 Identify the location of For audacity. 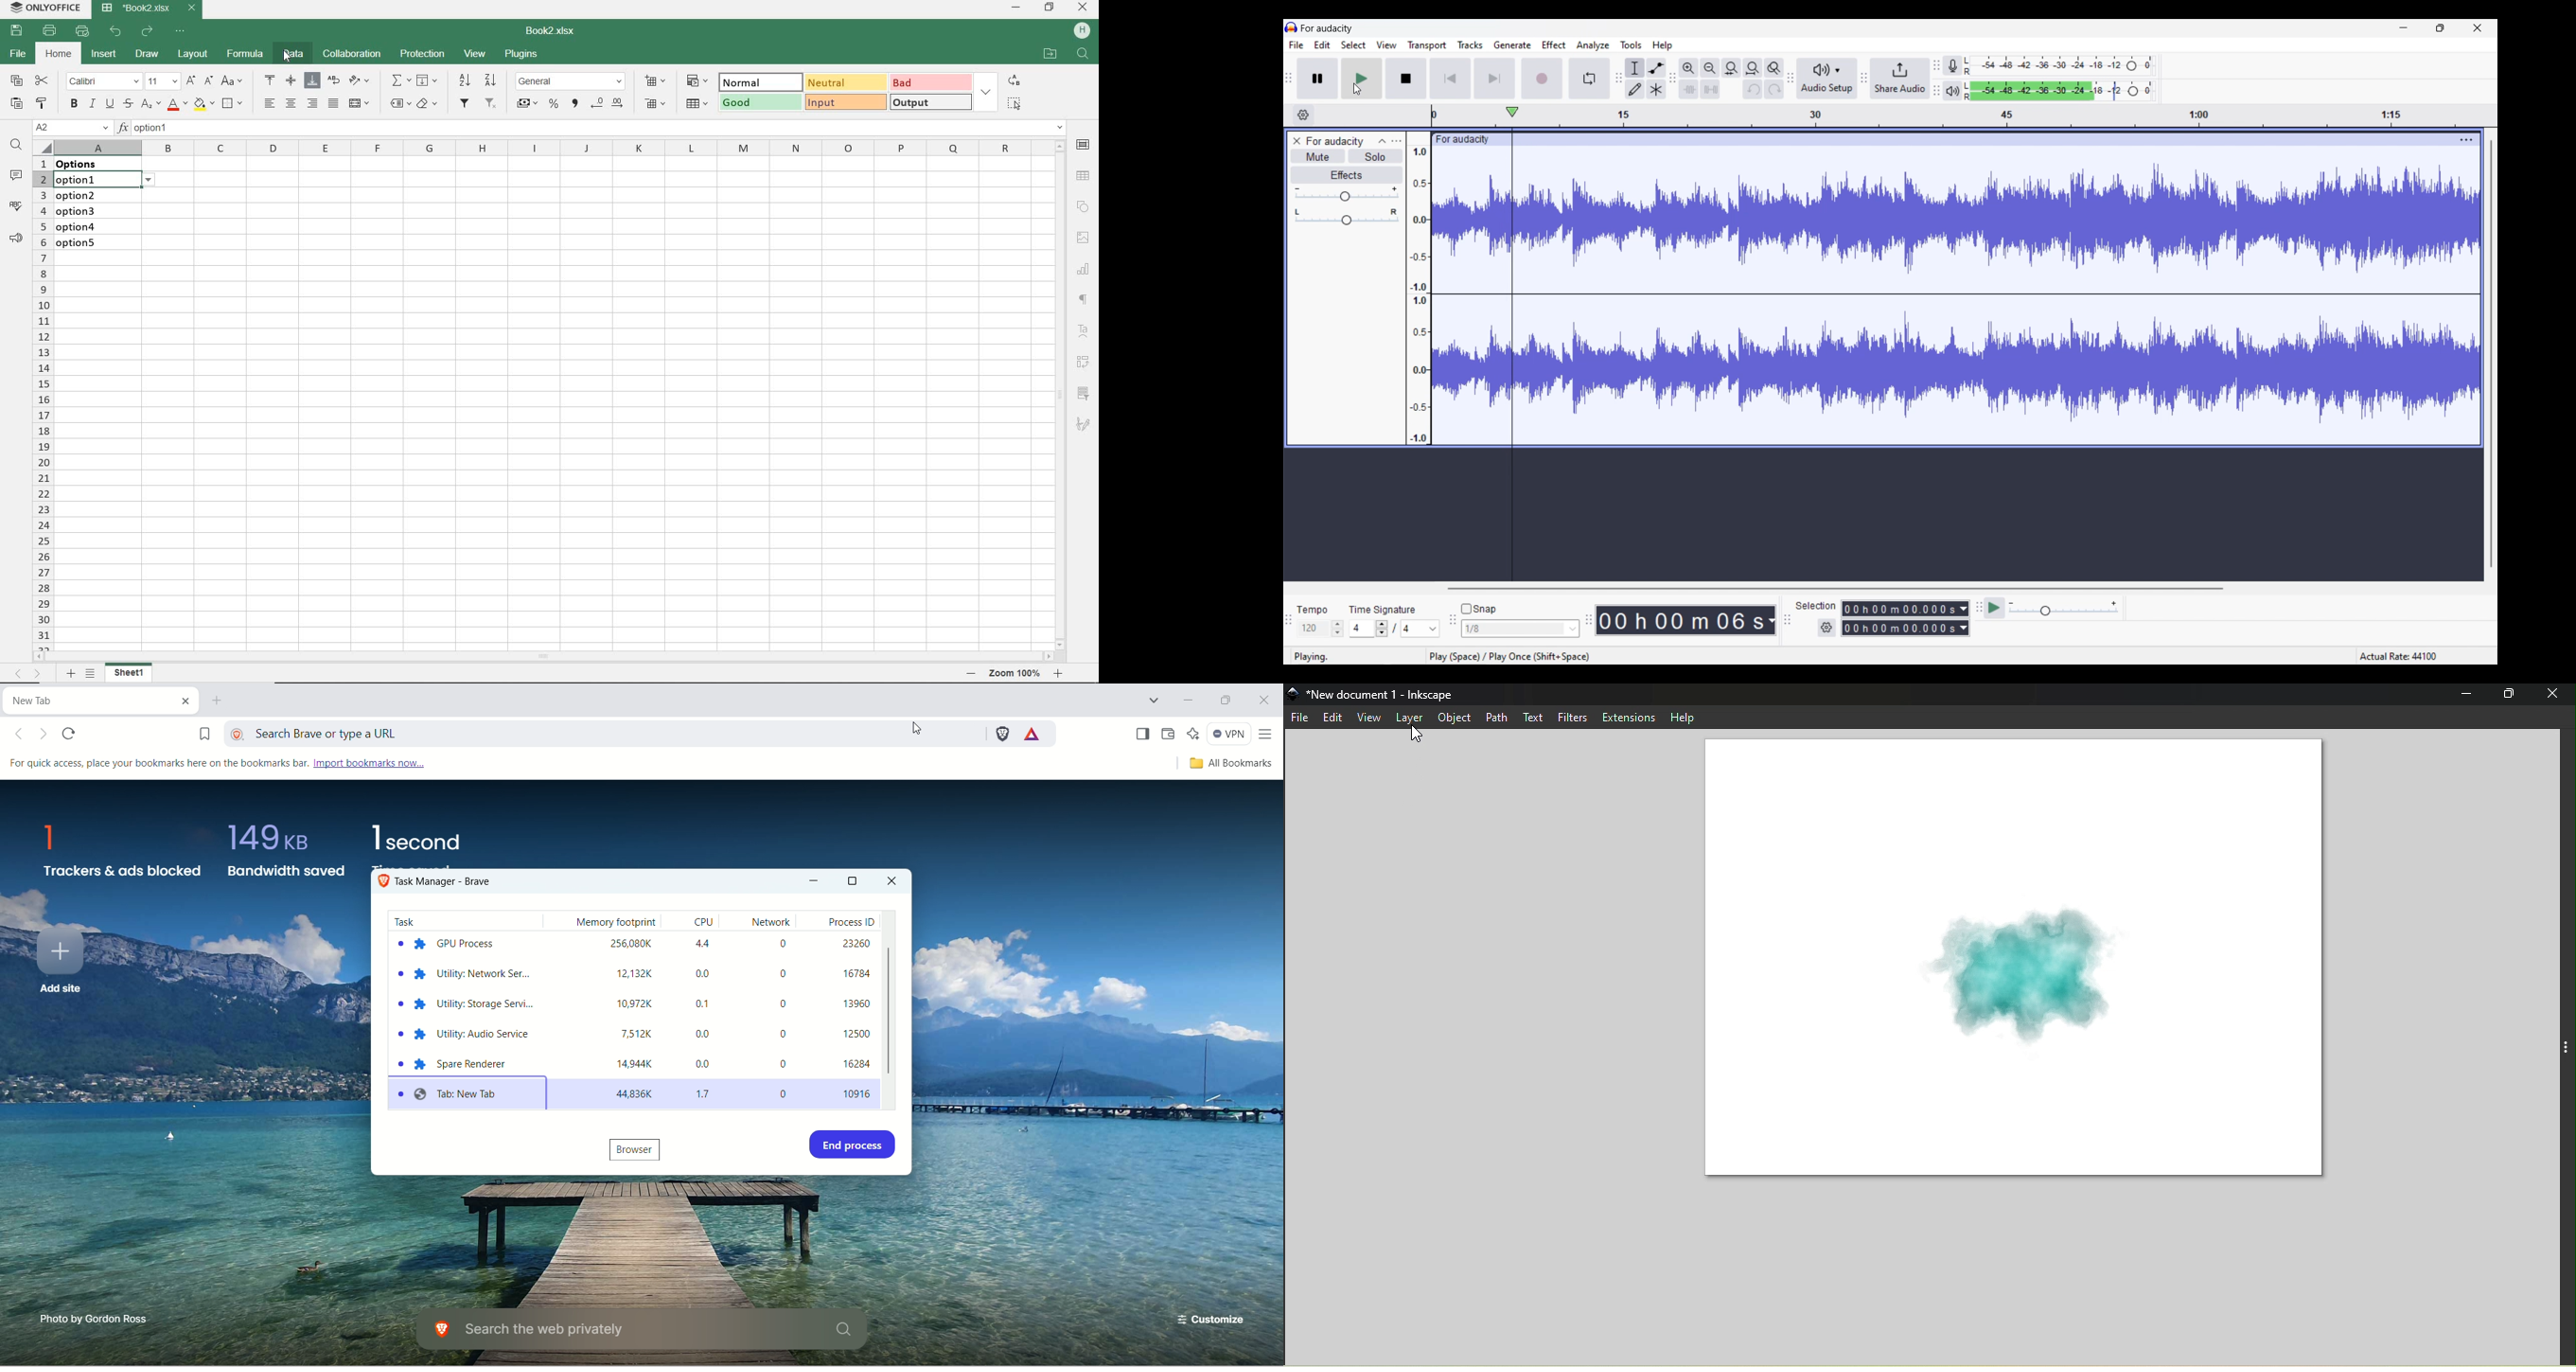
(1326, 28).